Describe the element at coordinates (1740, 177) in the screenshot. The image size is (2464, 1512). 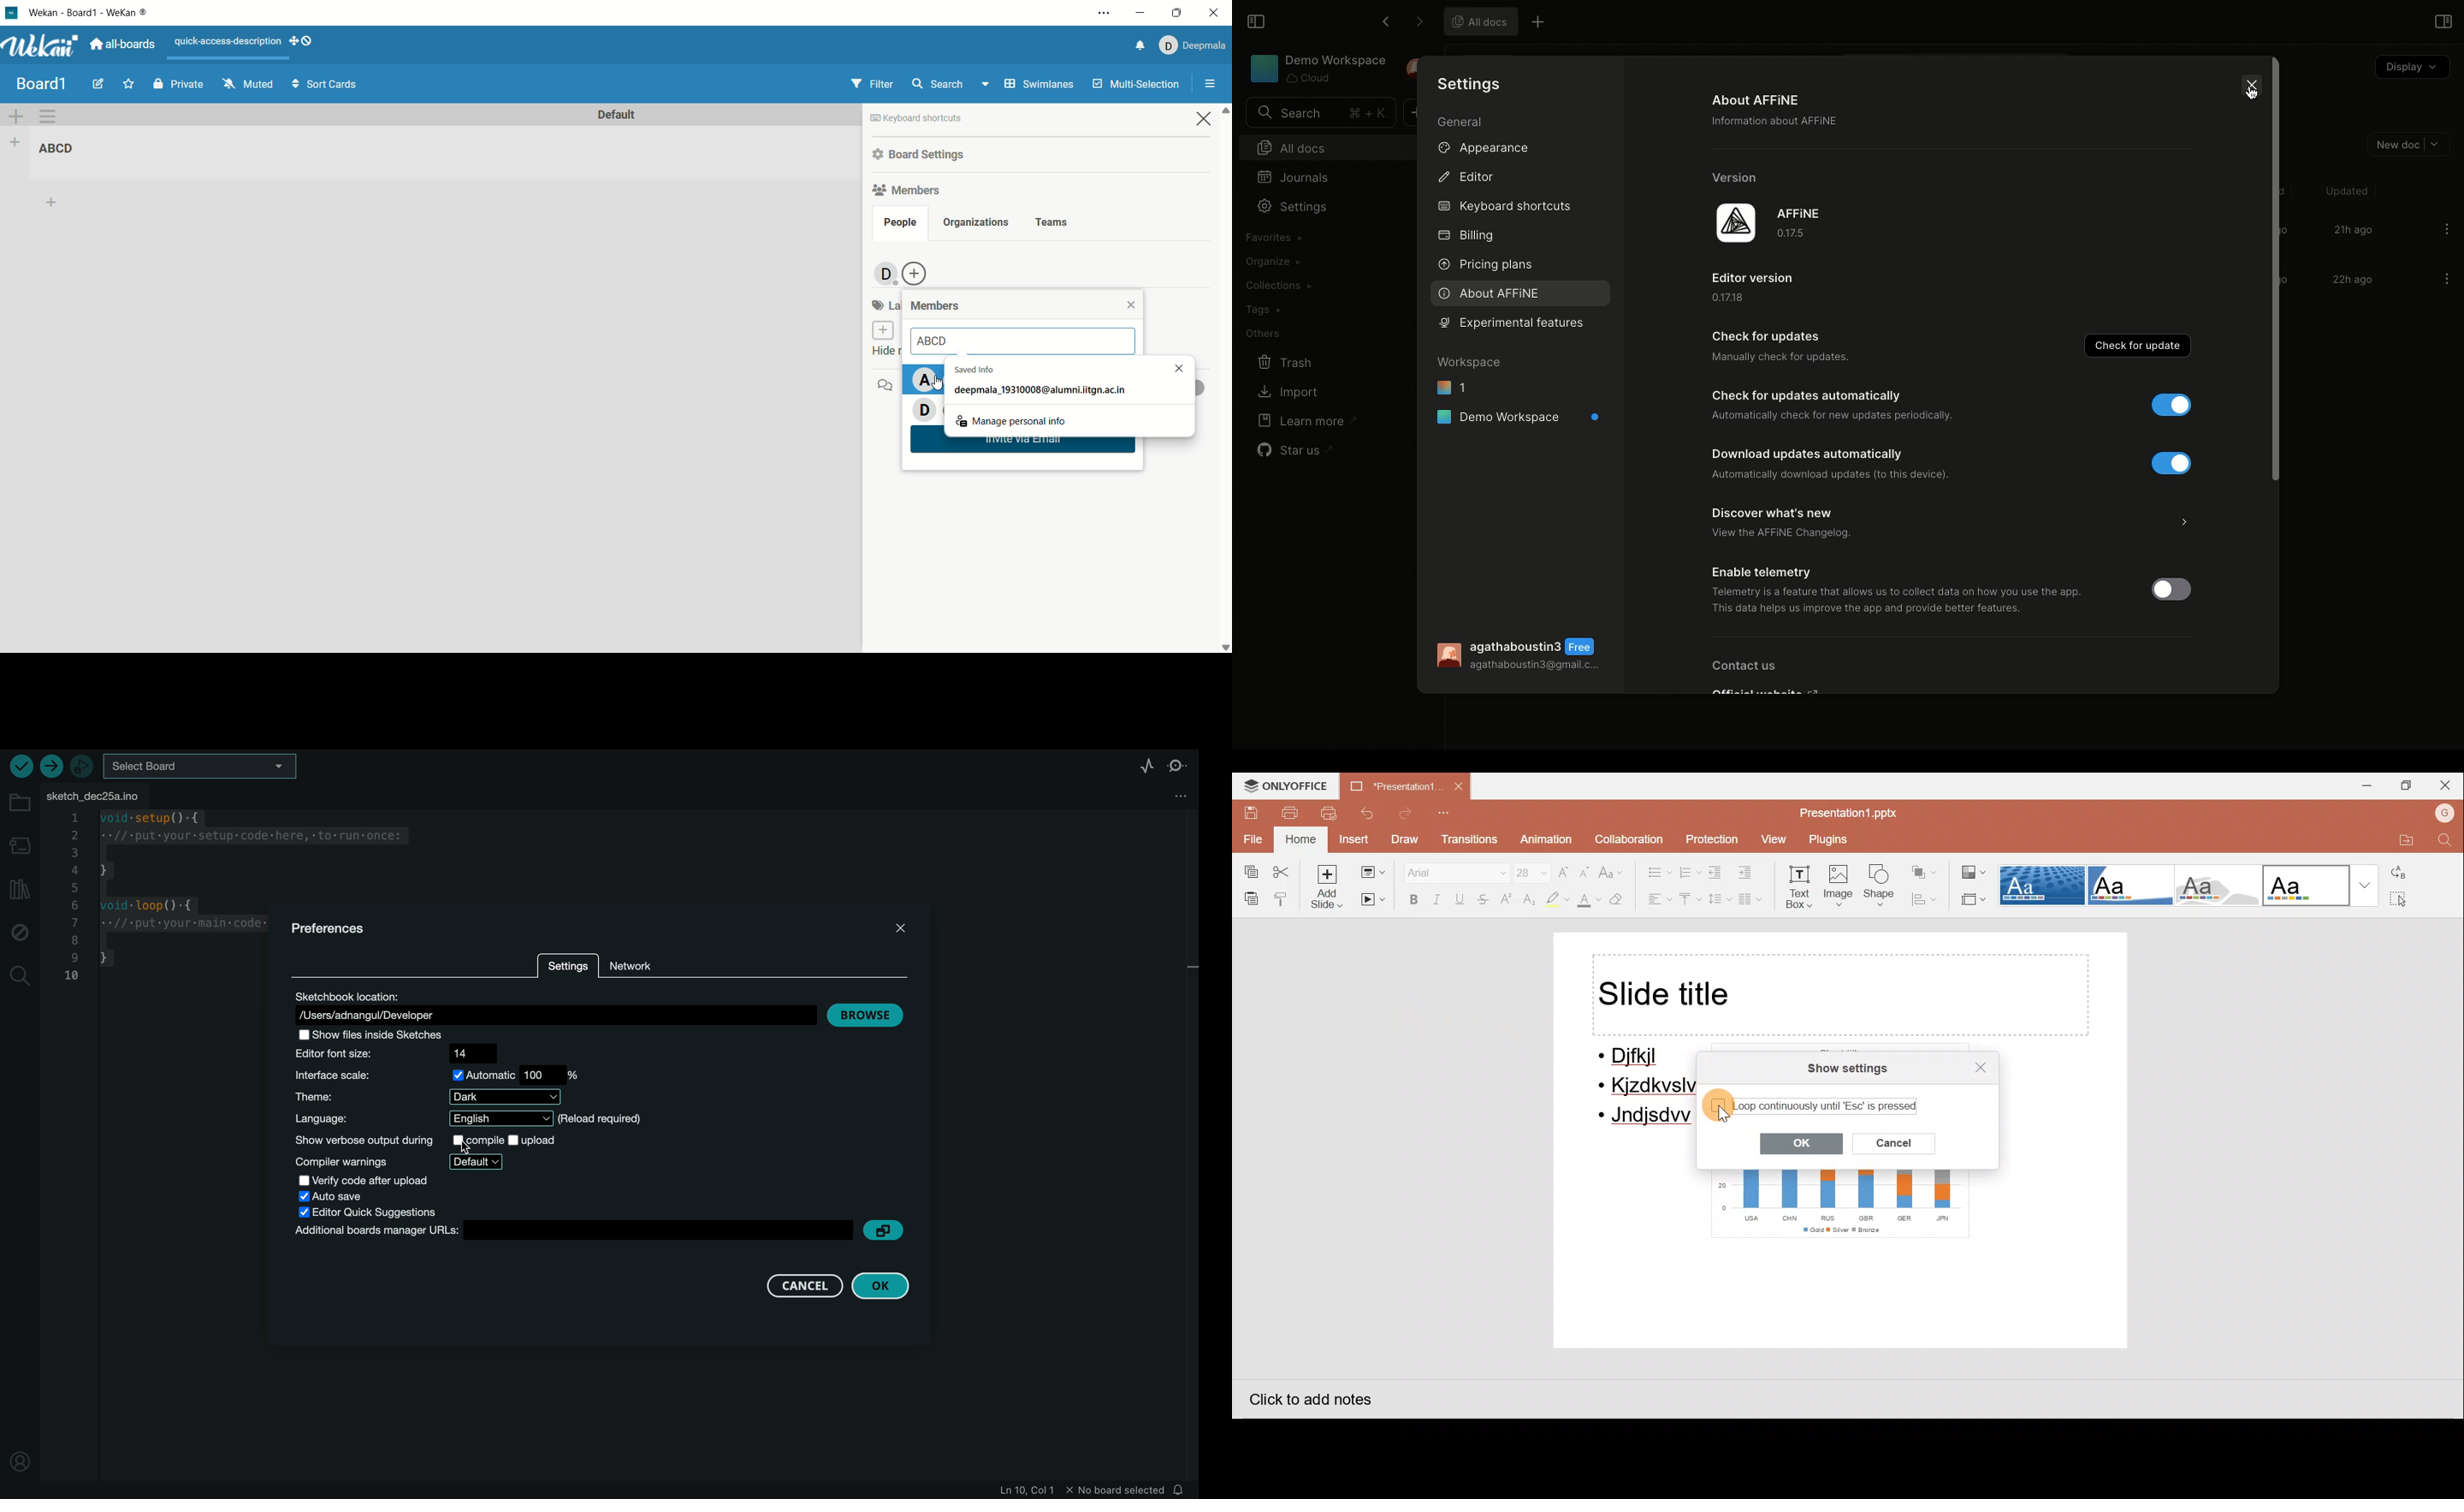
I see `Version` at that location.